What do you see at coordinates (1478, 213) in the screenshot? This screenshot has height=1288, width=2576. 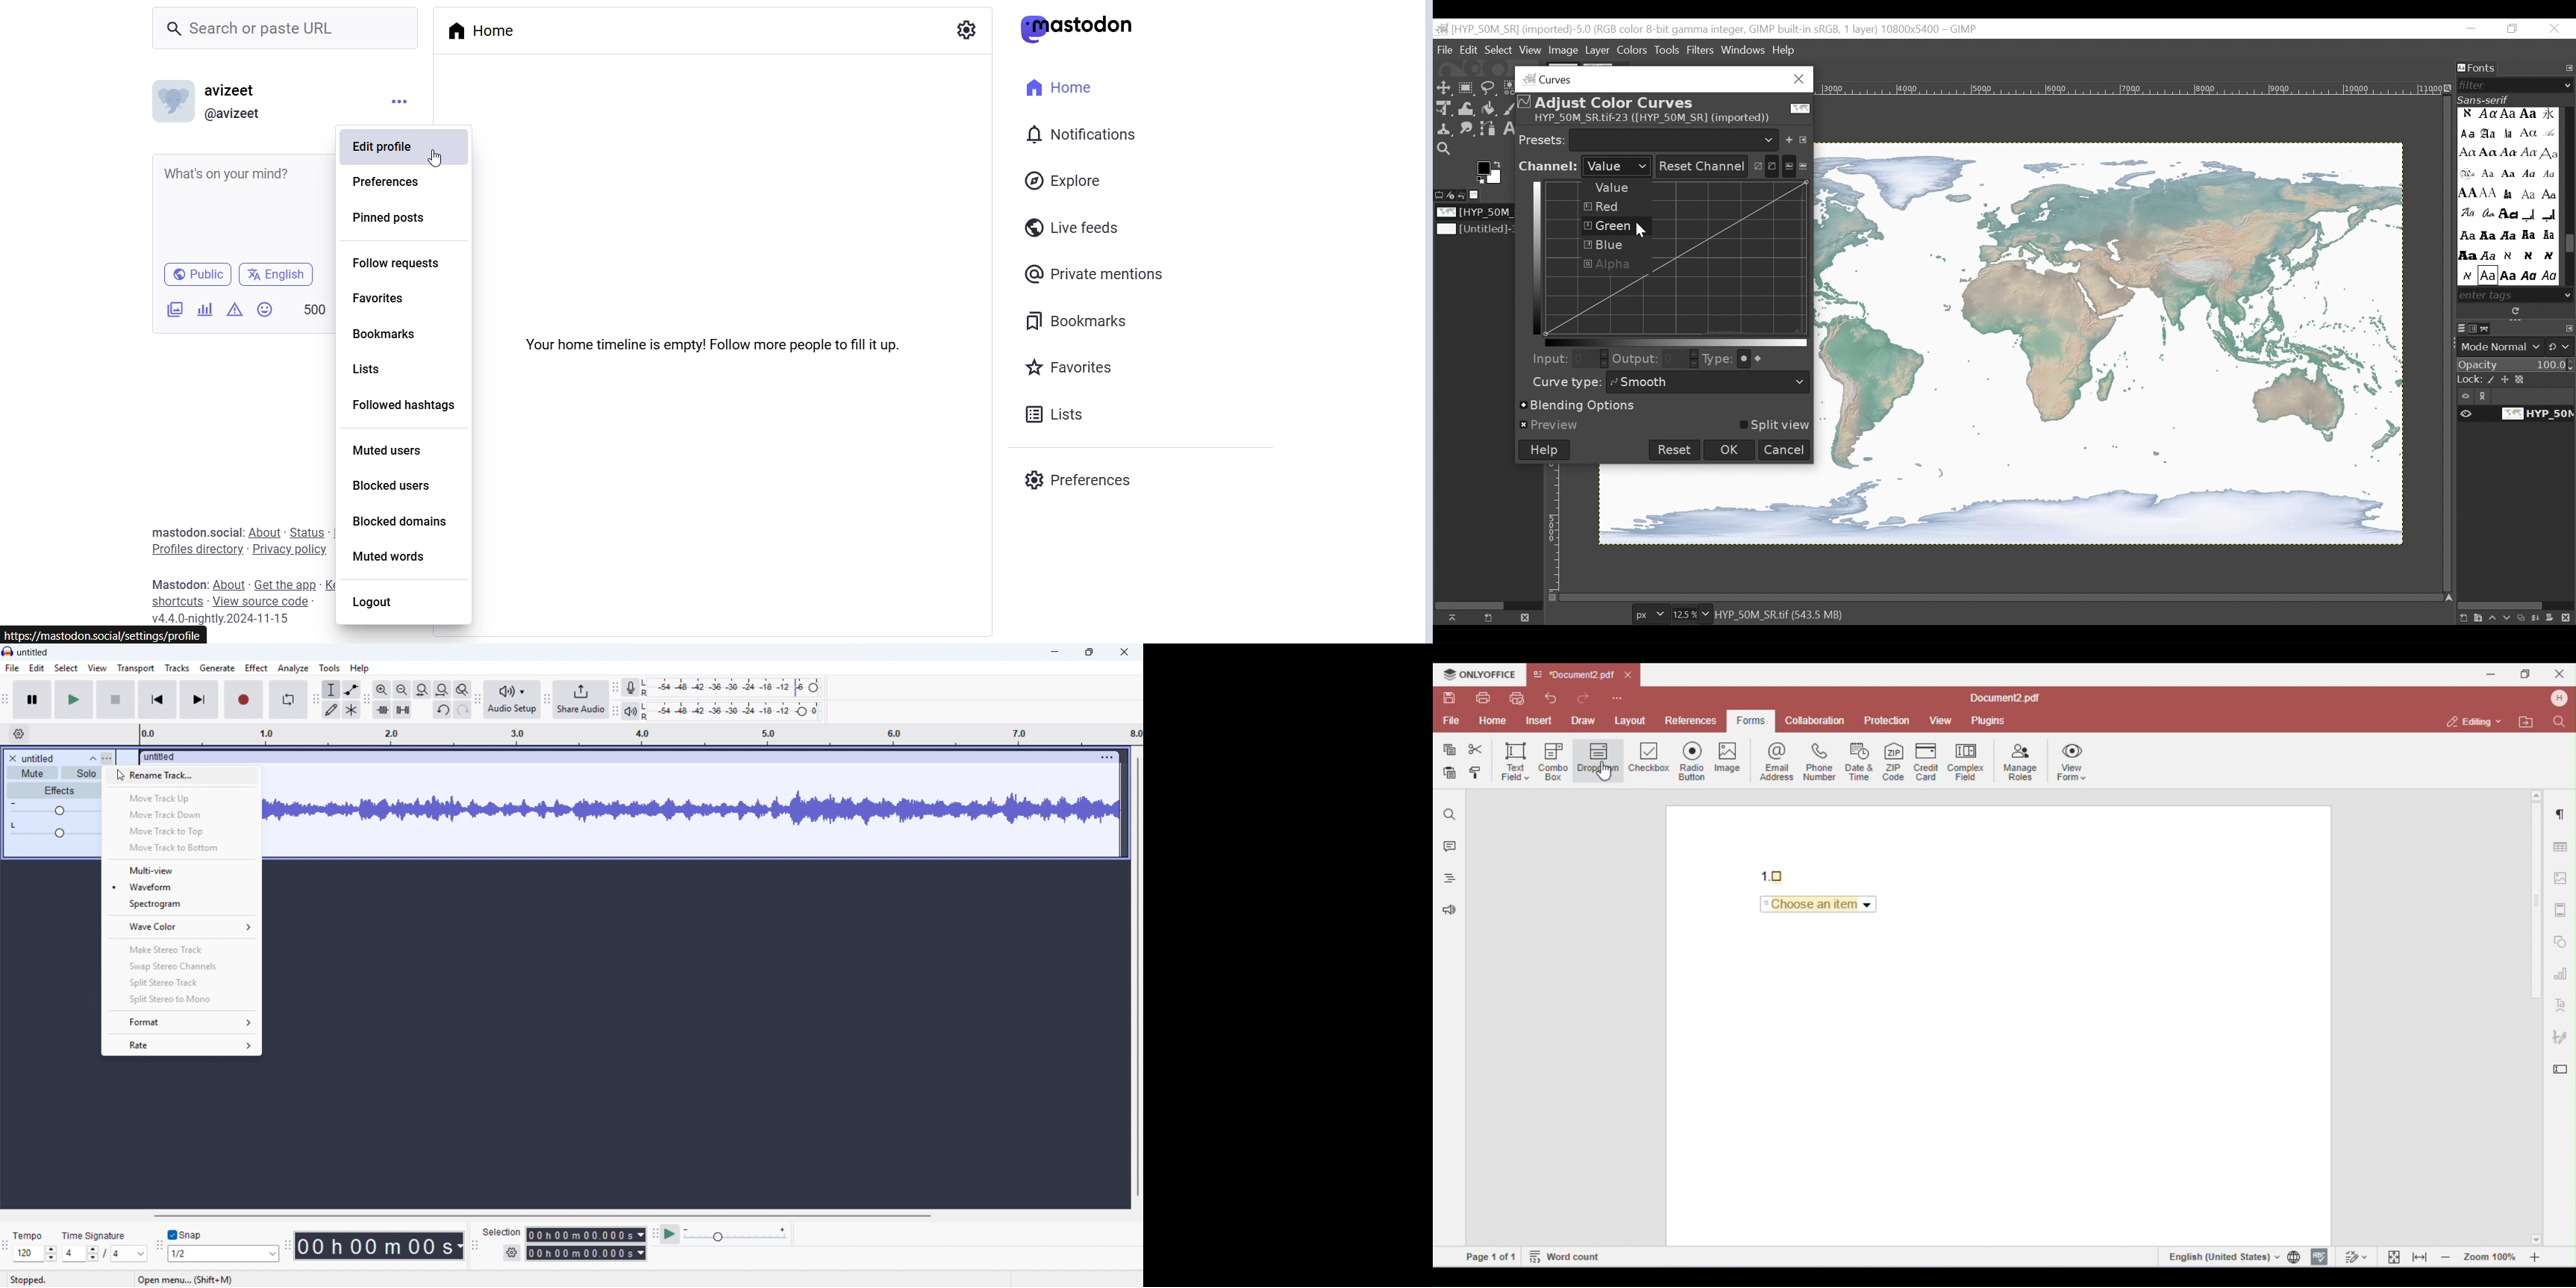 I see `Image` at bounding box center [1478, 213].